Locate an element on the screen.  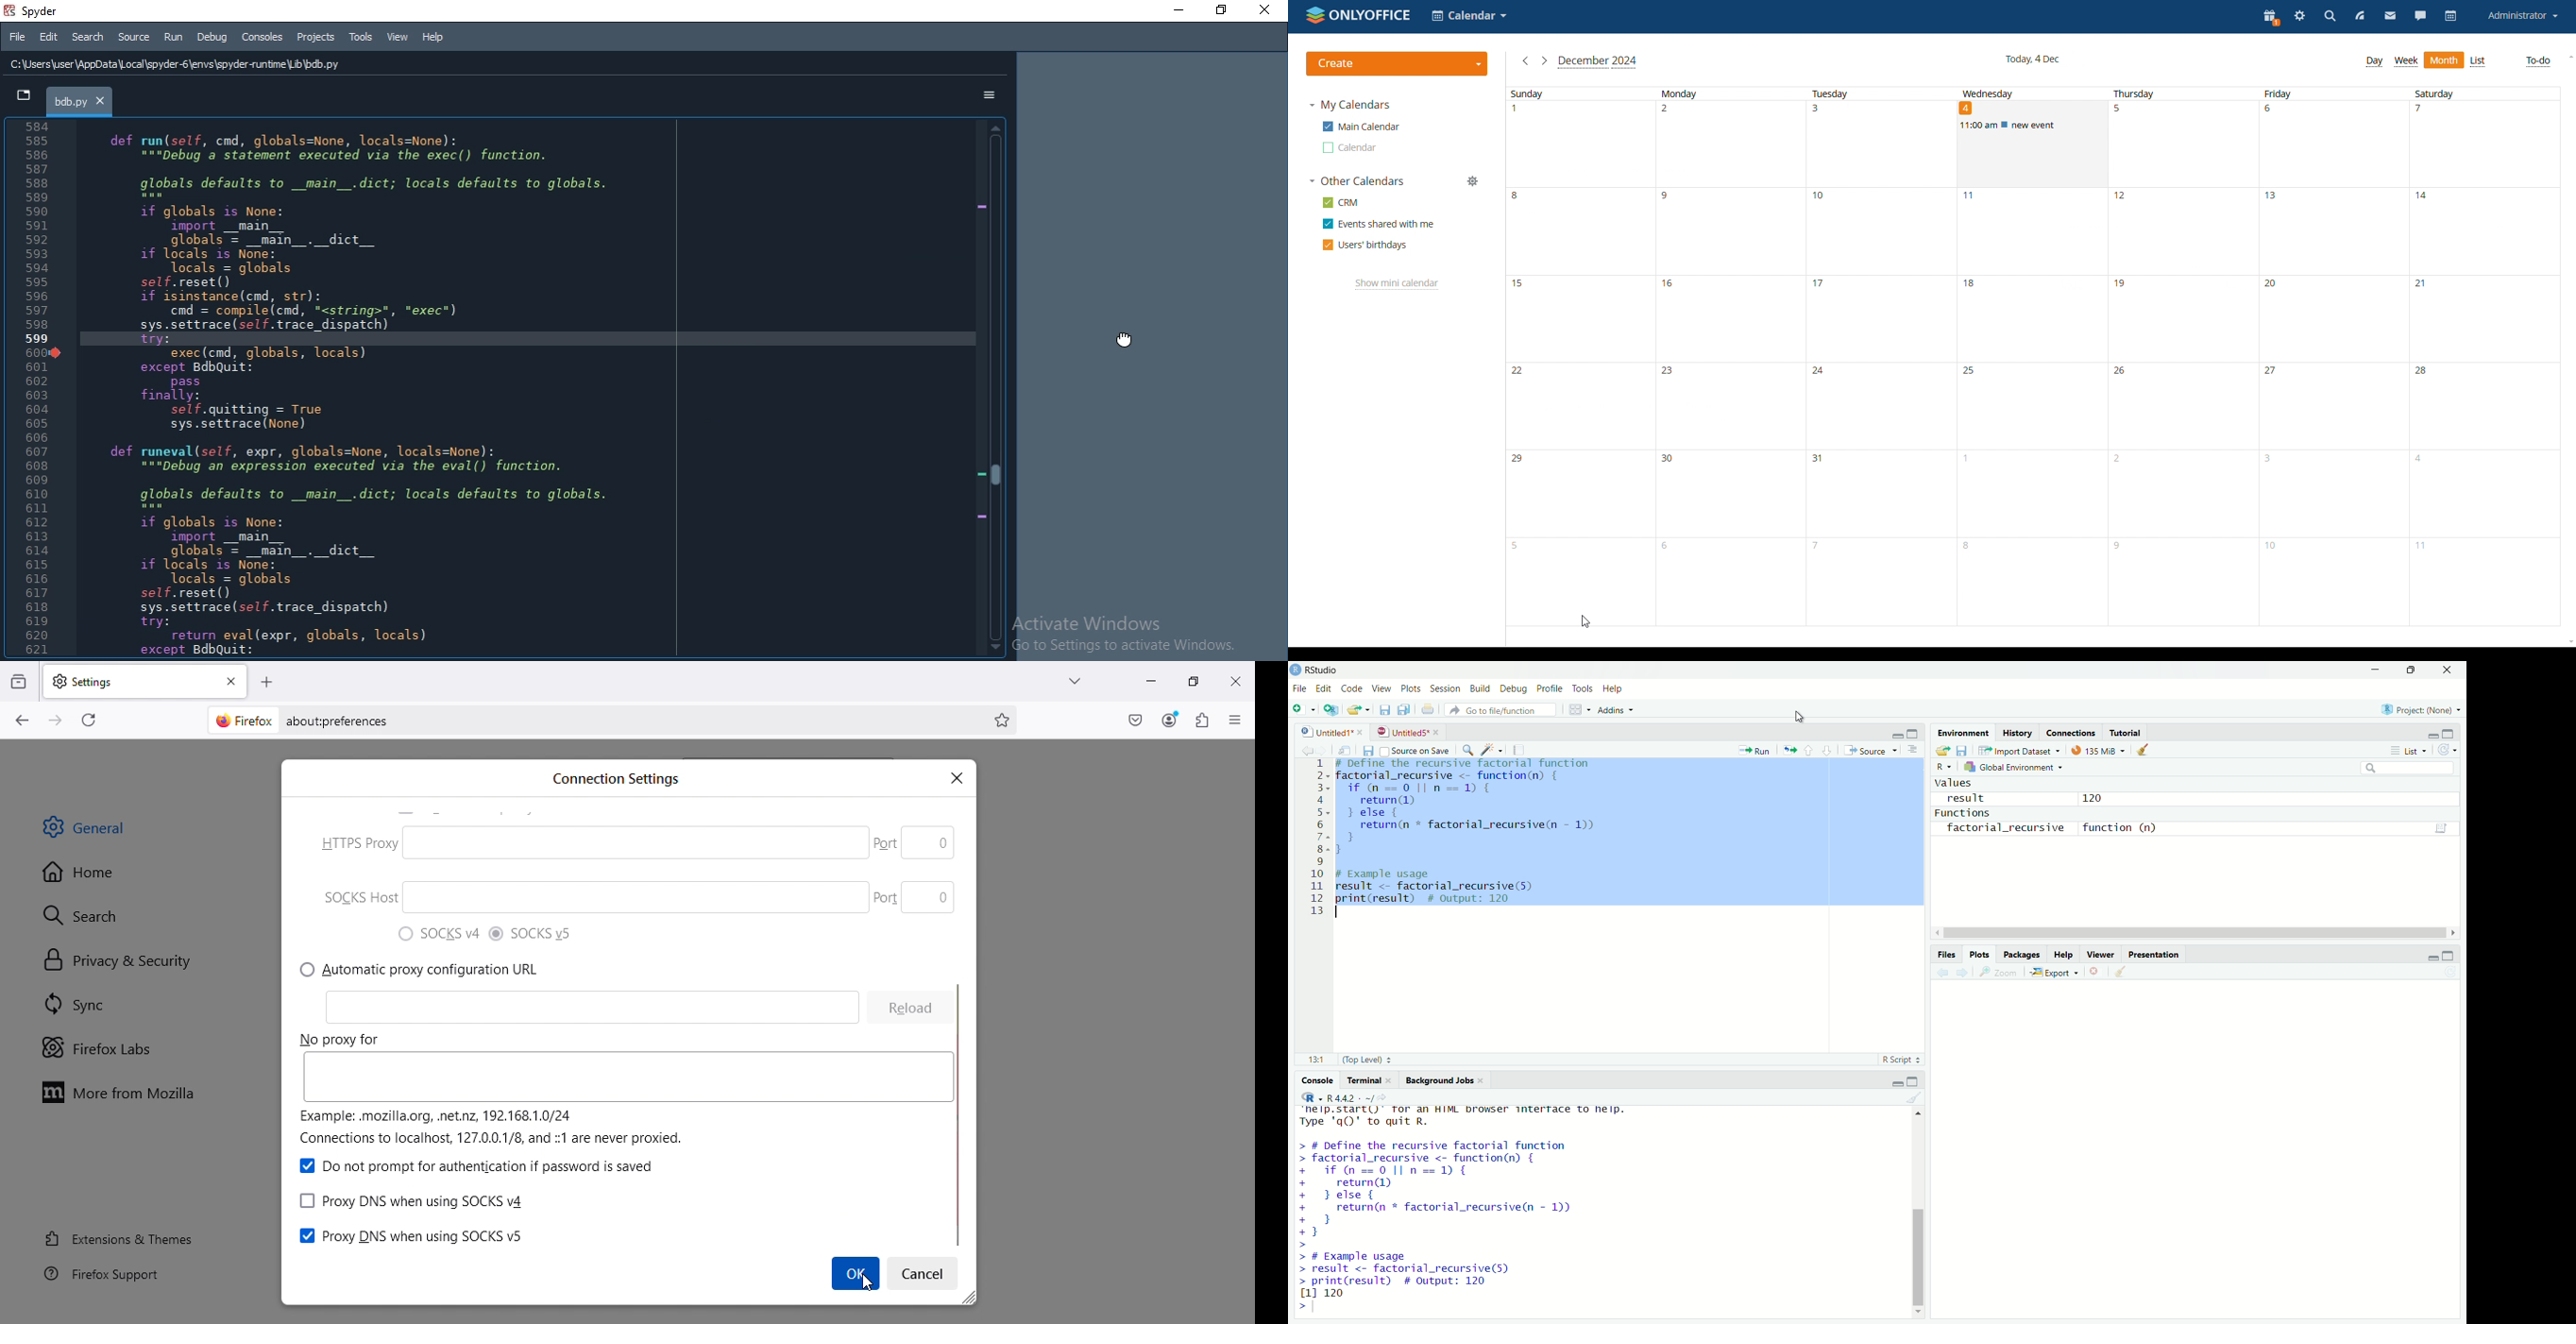
spyder is located at coordinates (43, 10).